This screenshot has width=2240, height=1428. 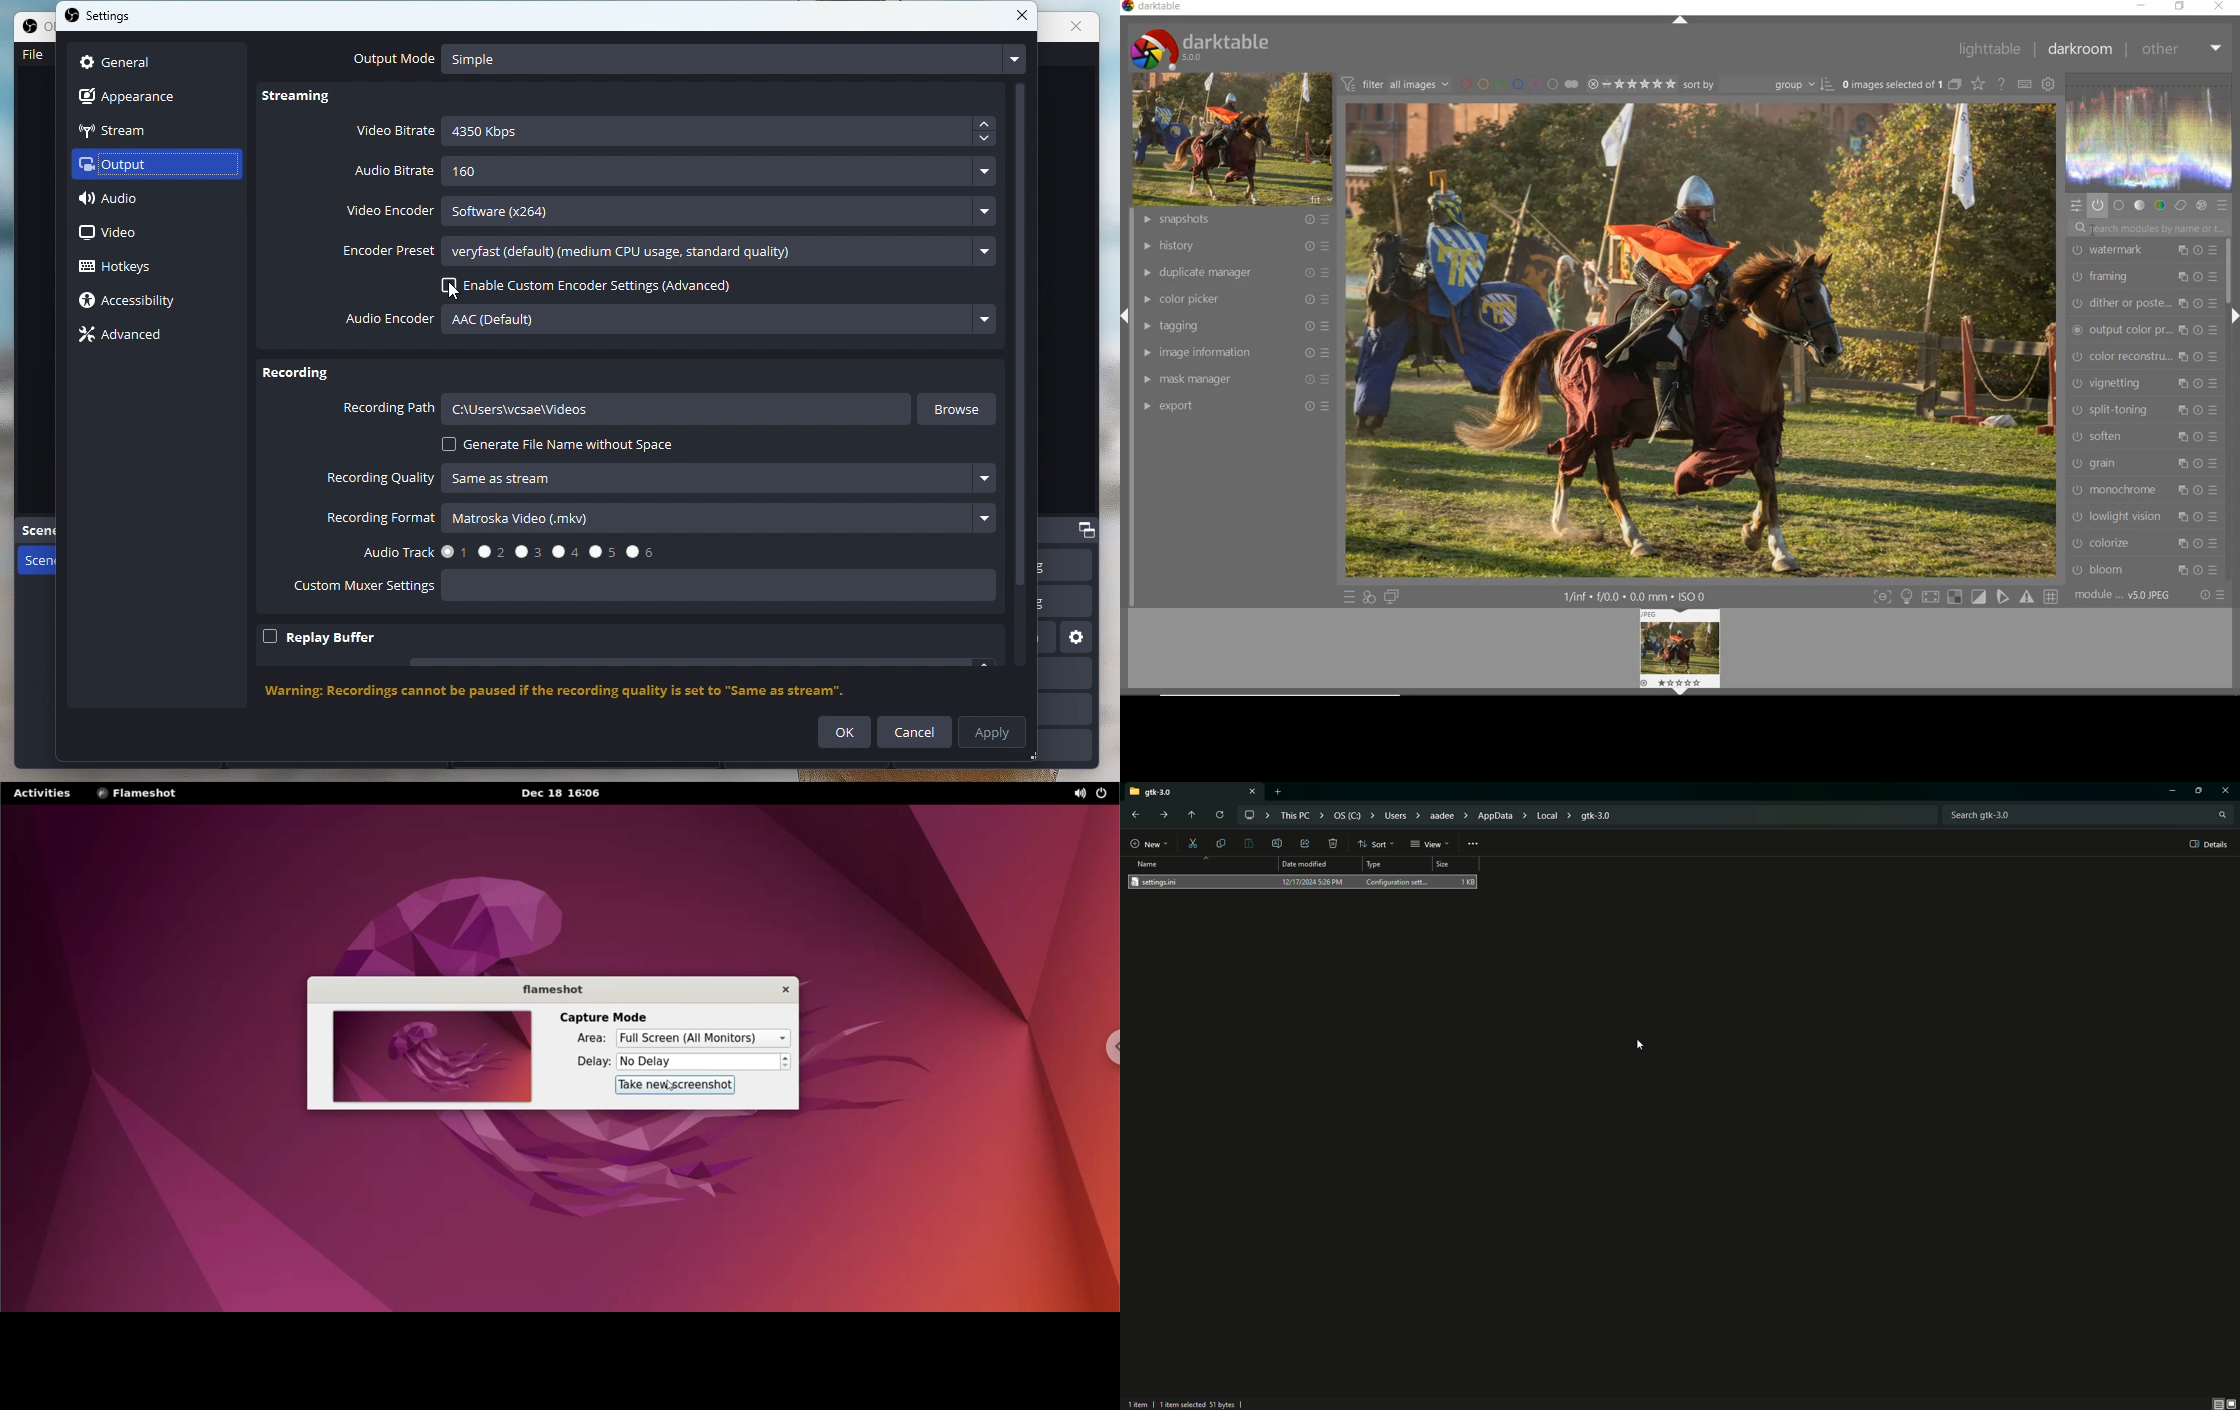 I want to click on selected image, so click(x=1700, y=339).